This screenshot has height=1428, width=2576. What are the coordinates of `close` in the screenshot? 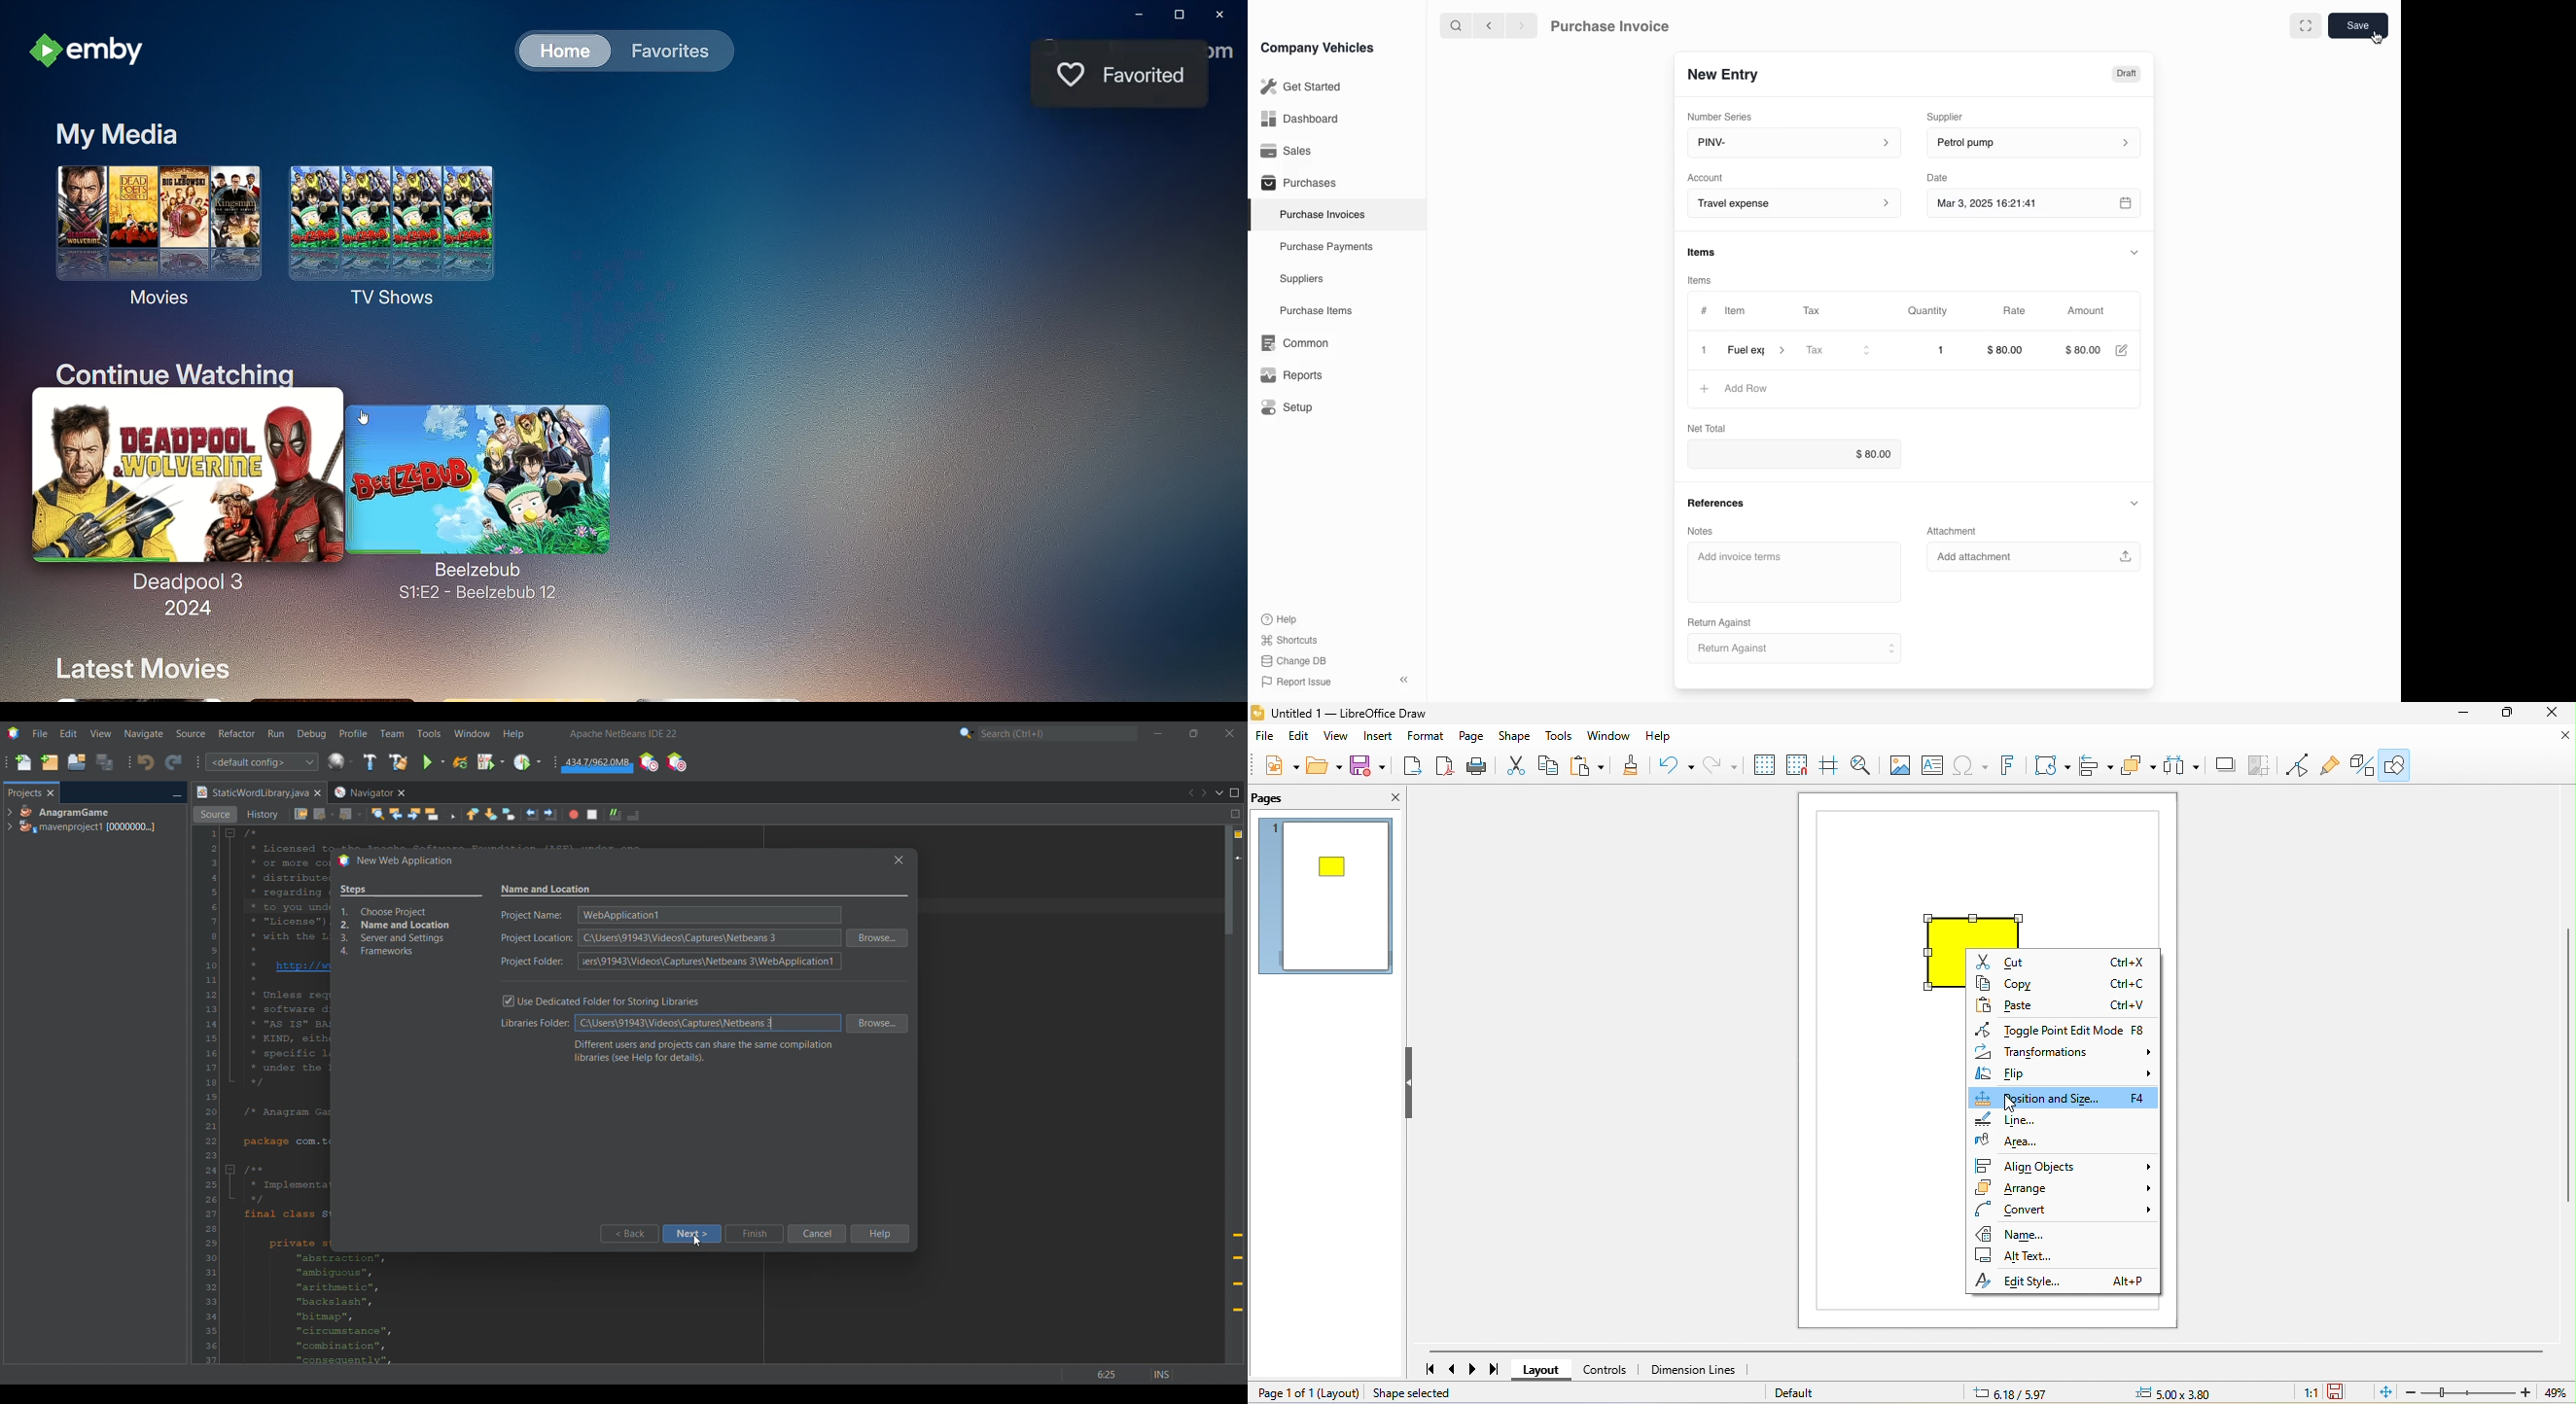 It's located at (2555, 716).